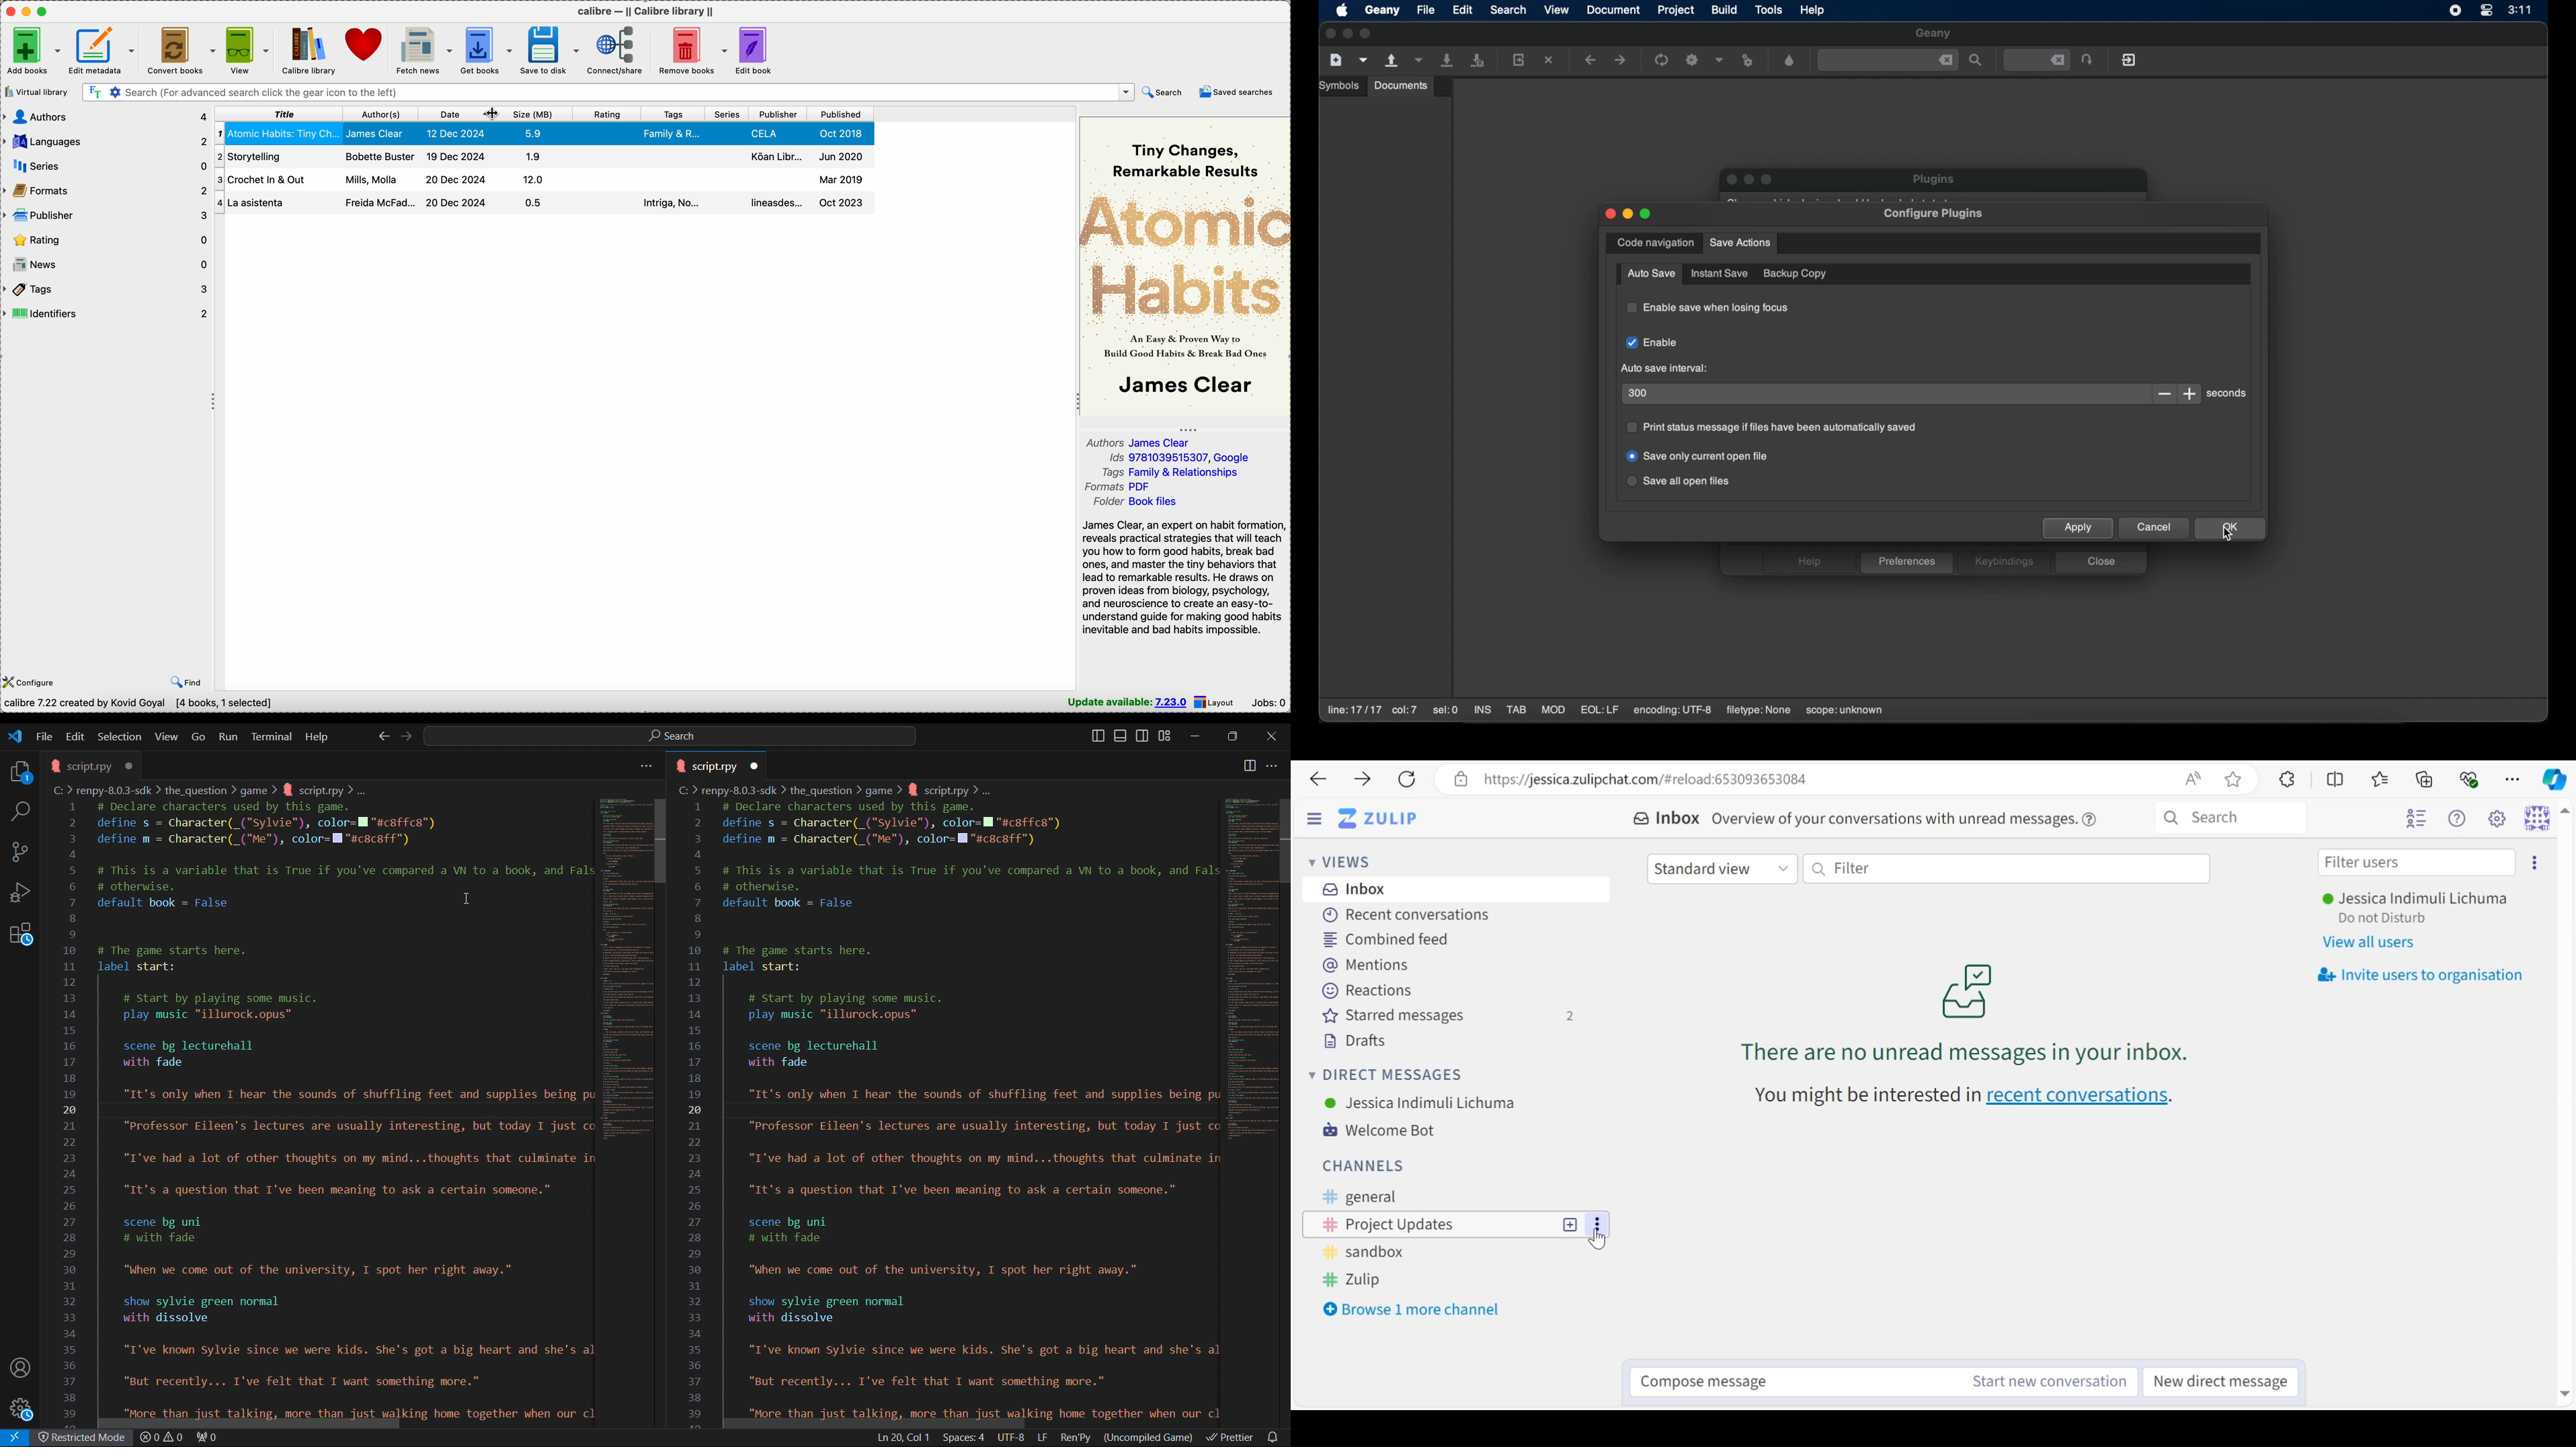  Describe the element at coordinates (1455, 1280) in the screenshot. I see `Channel` at that location.